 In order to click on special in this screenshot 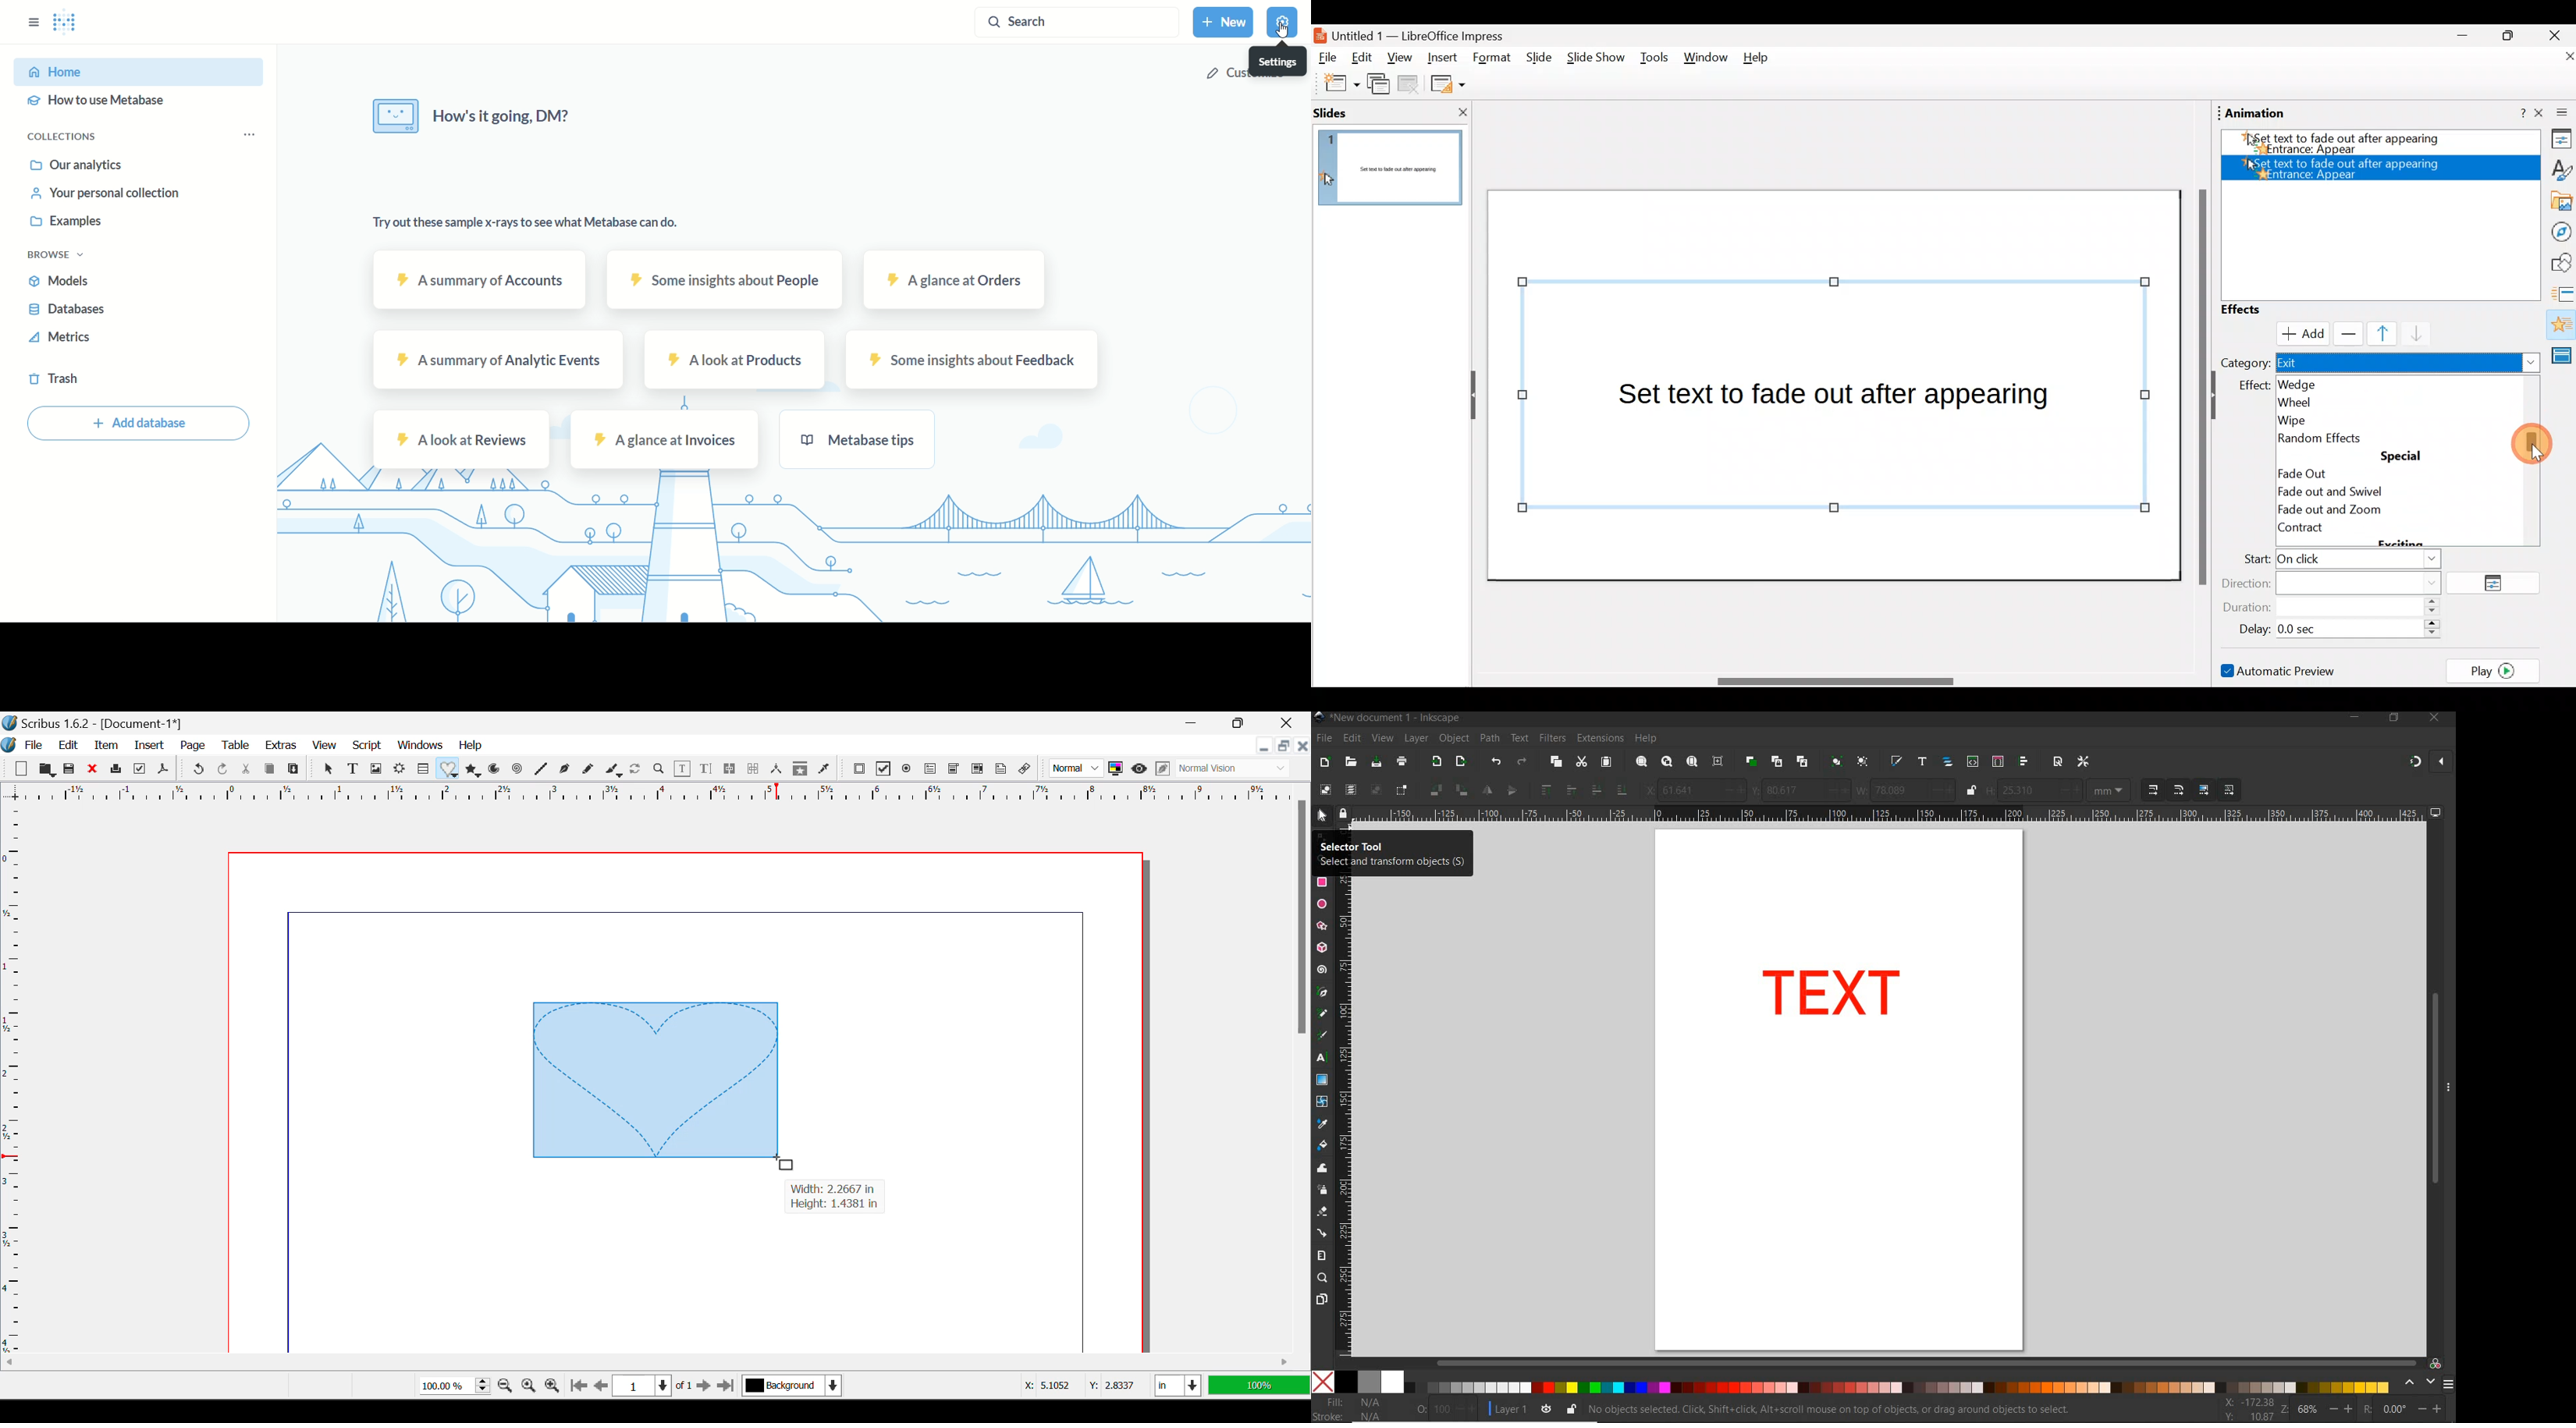, I will do `click(2400, 457)`.